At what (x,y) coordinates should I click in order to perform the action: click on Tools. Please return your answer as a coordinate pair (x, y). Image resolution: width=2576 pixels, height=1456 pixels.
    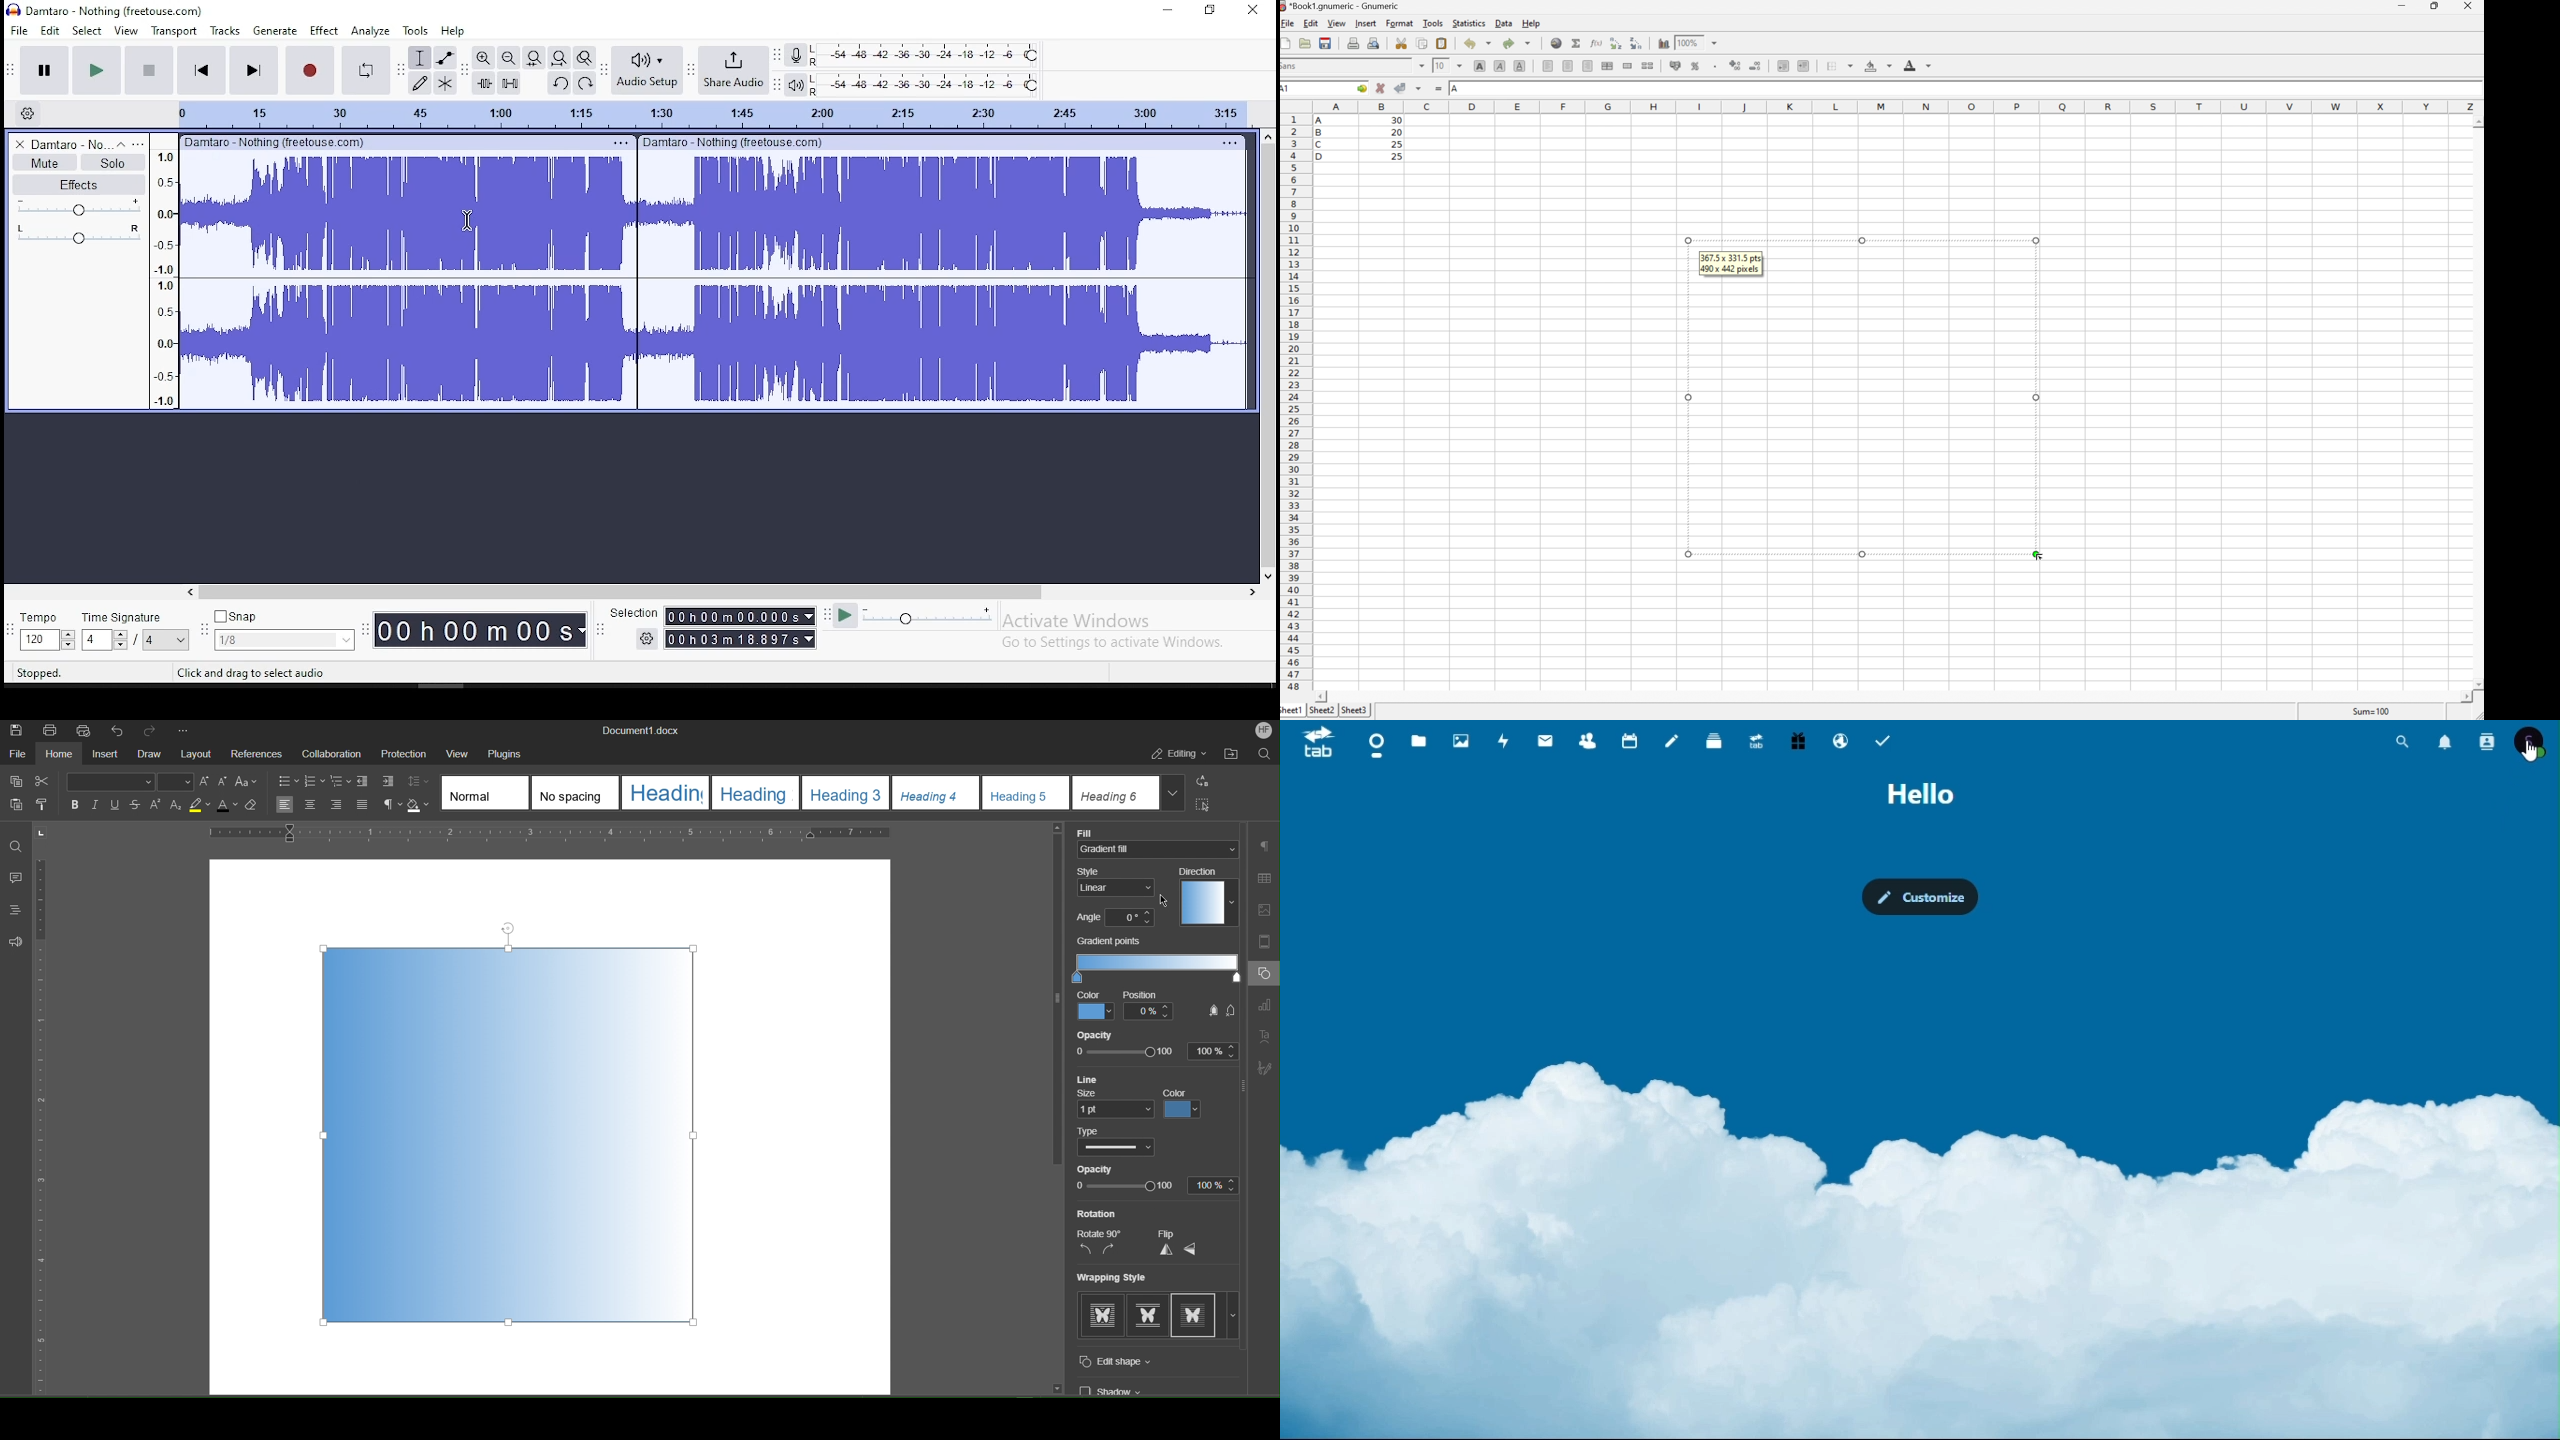
    Looking at the image, I should click on (1433, 23).